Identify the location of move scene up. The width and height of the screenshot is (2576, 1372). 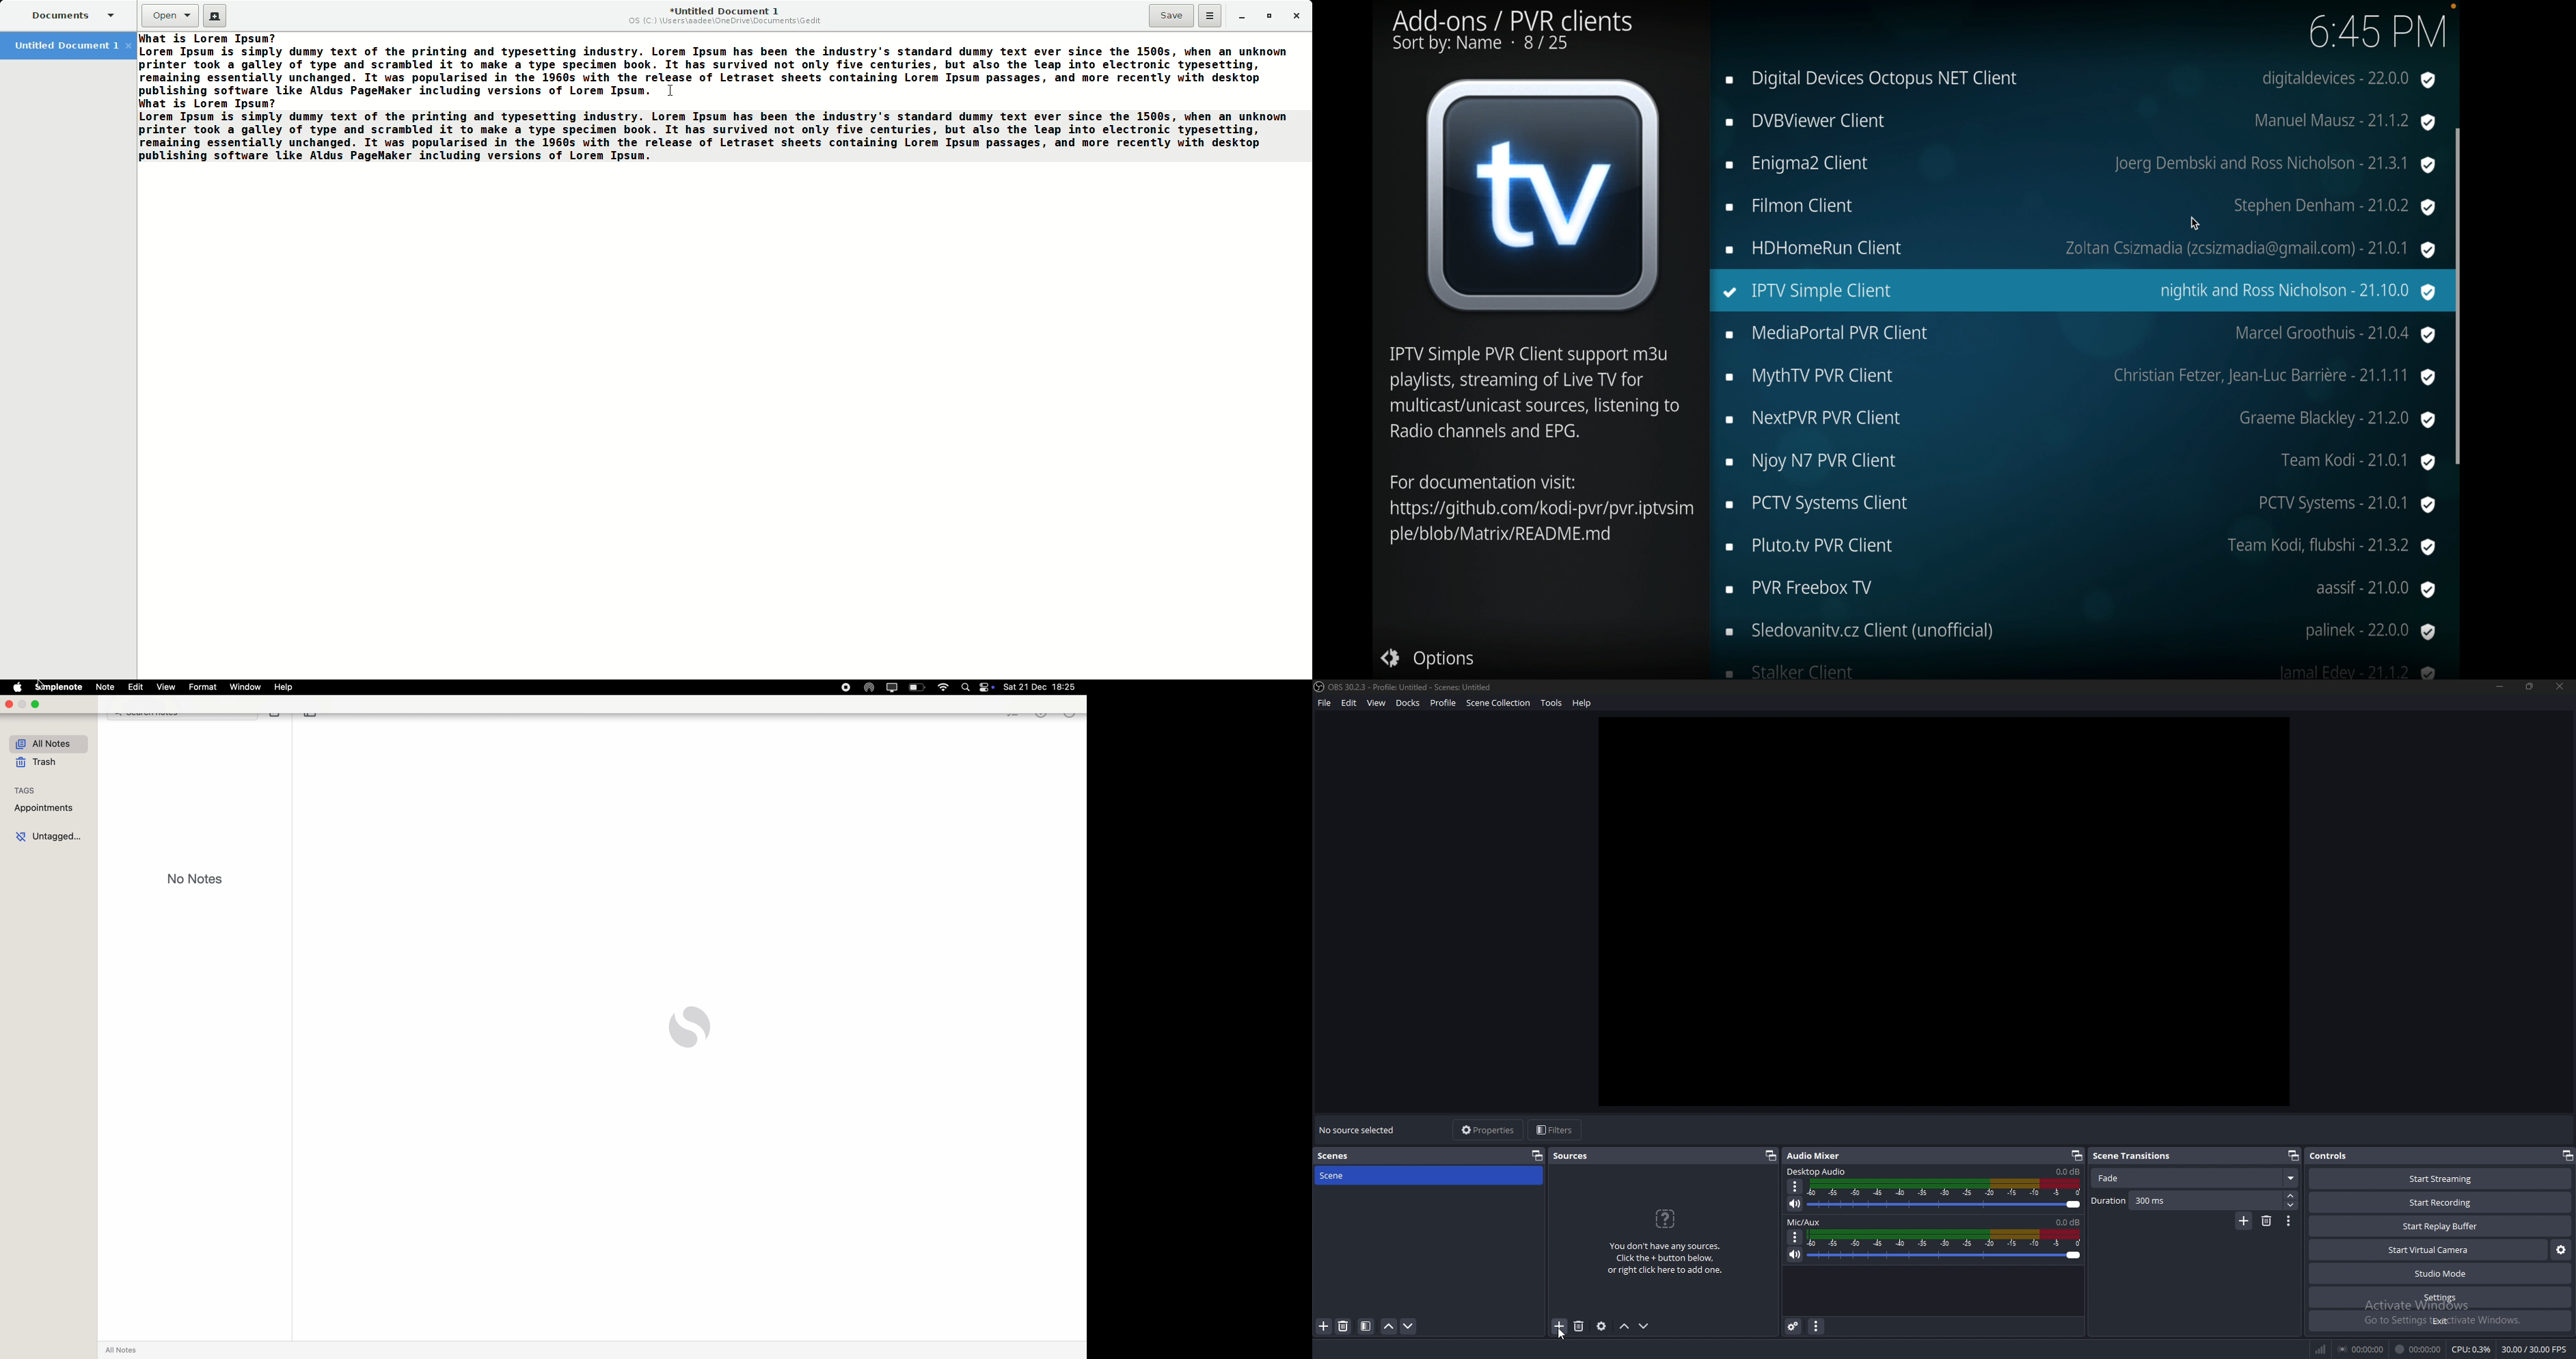
(1390, 1327).